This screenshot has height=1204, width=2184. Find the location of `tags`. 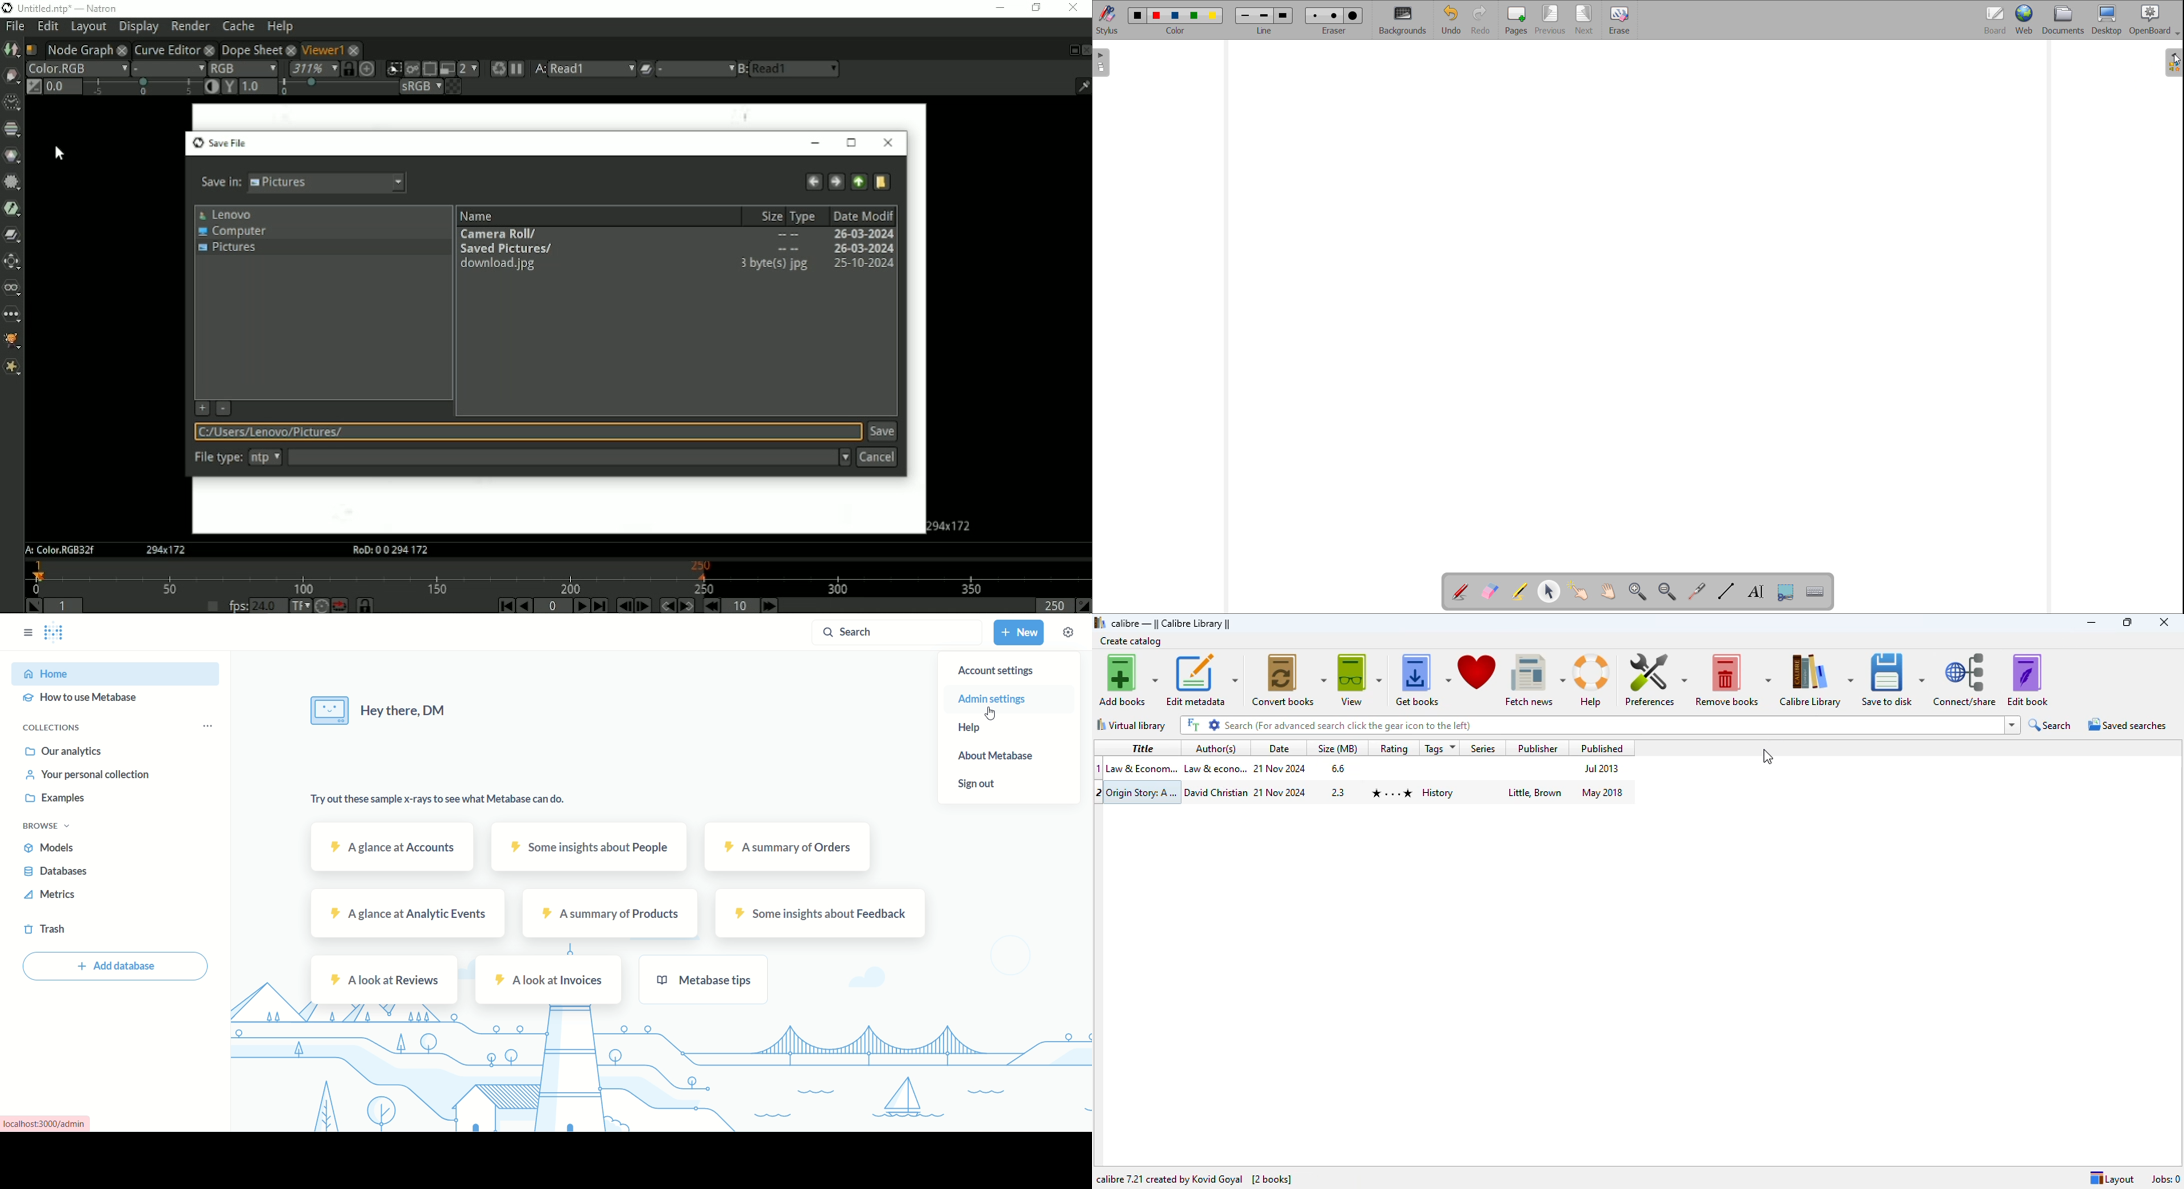

tags is located at coordinates (1442, 748).